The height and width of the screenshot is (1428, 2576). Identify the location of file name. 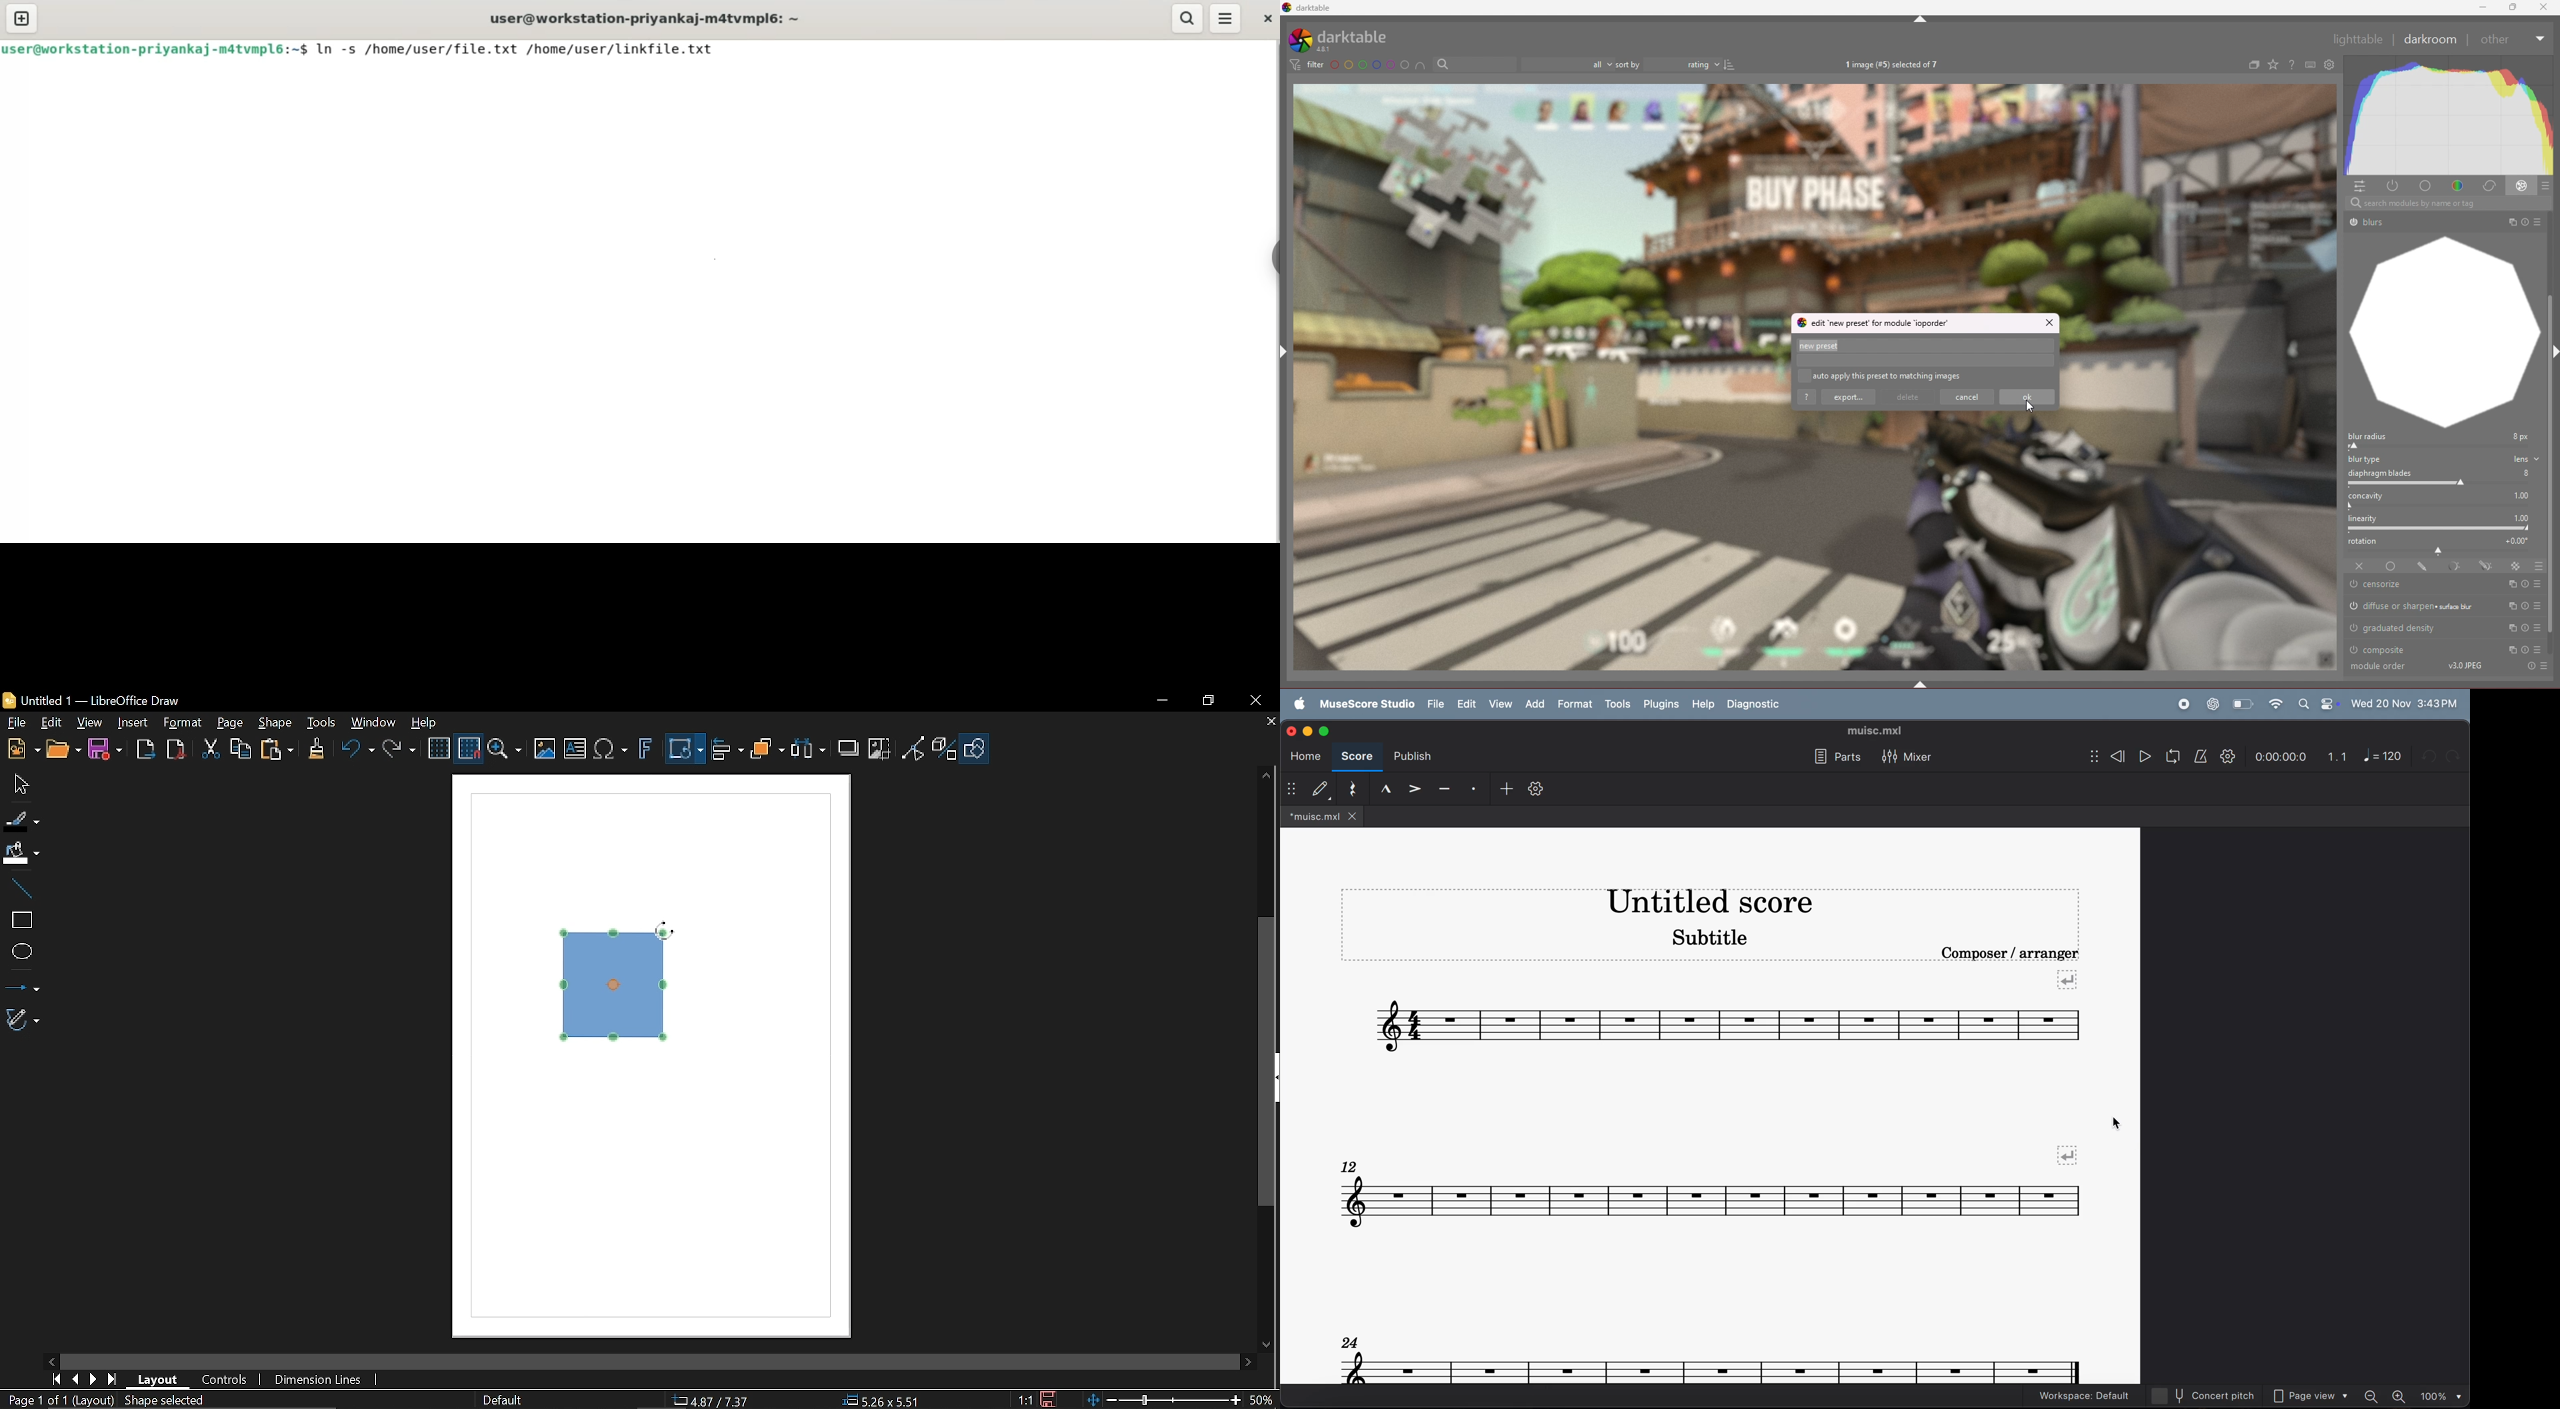
(1323, 817).